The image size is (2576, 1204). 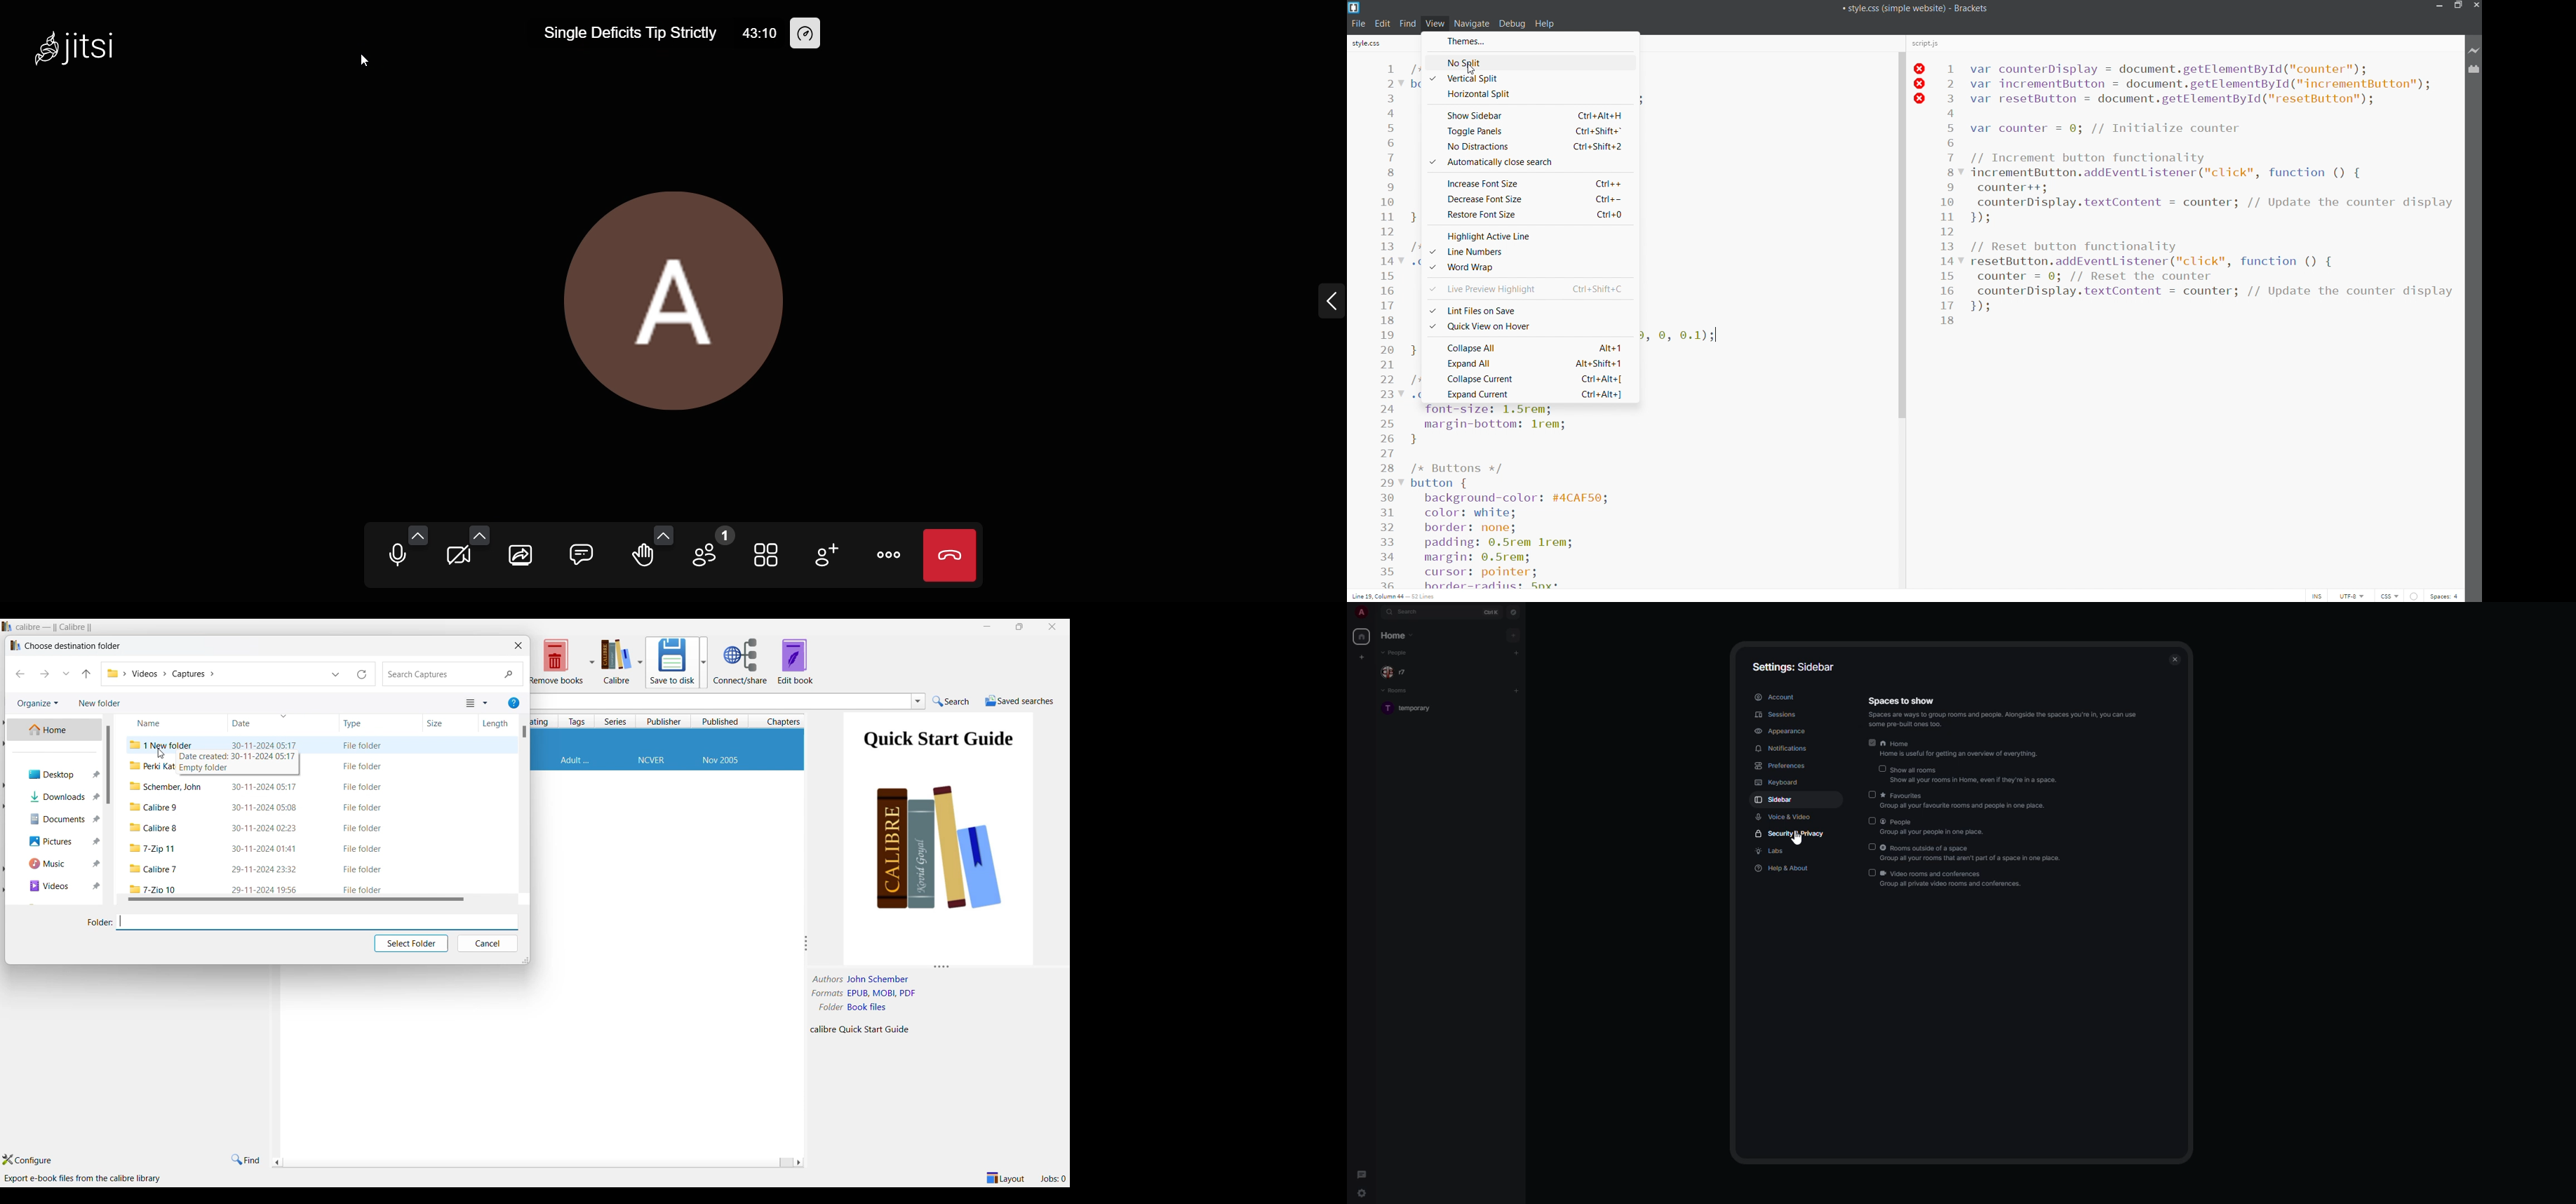 What do you see at coordinates (27, 1159) in the screenshot?
I see `Configure` at bounding box center [27, 1159].